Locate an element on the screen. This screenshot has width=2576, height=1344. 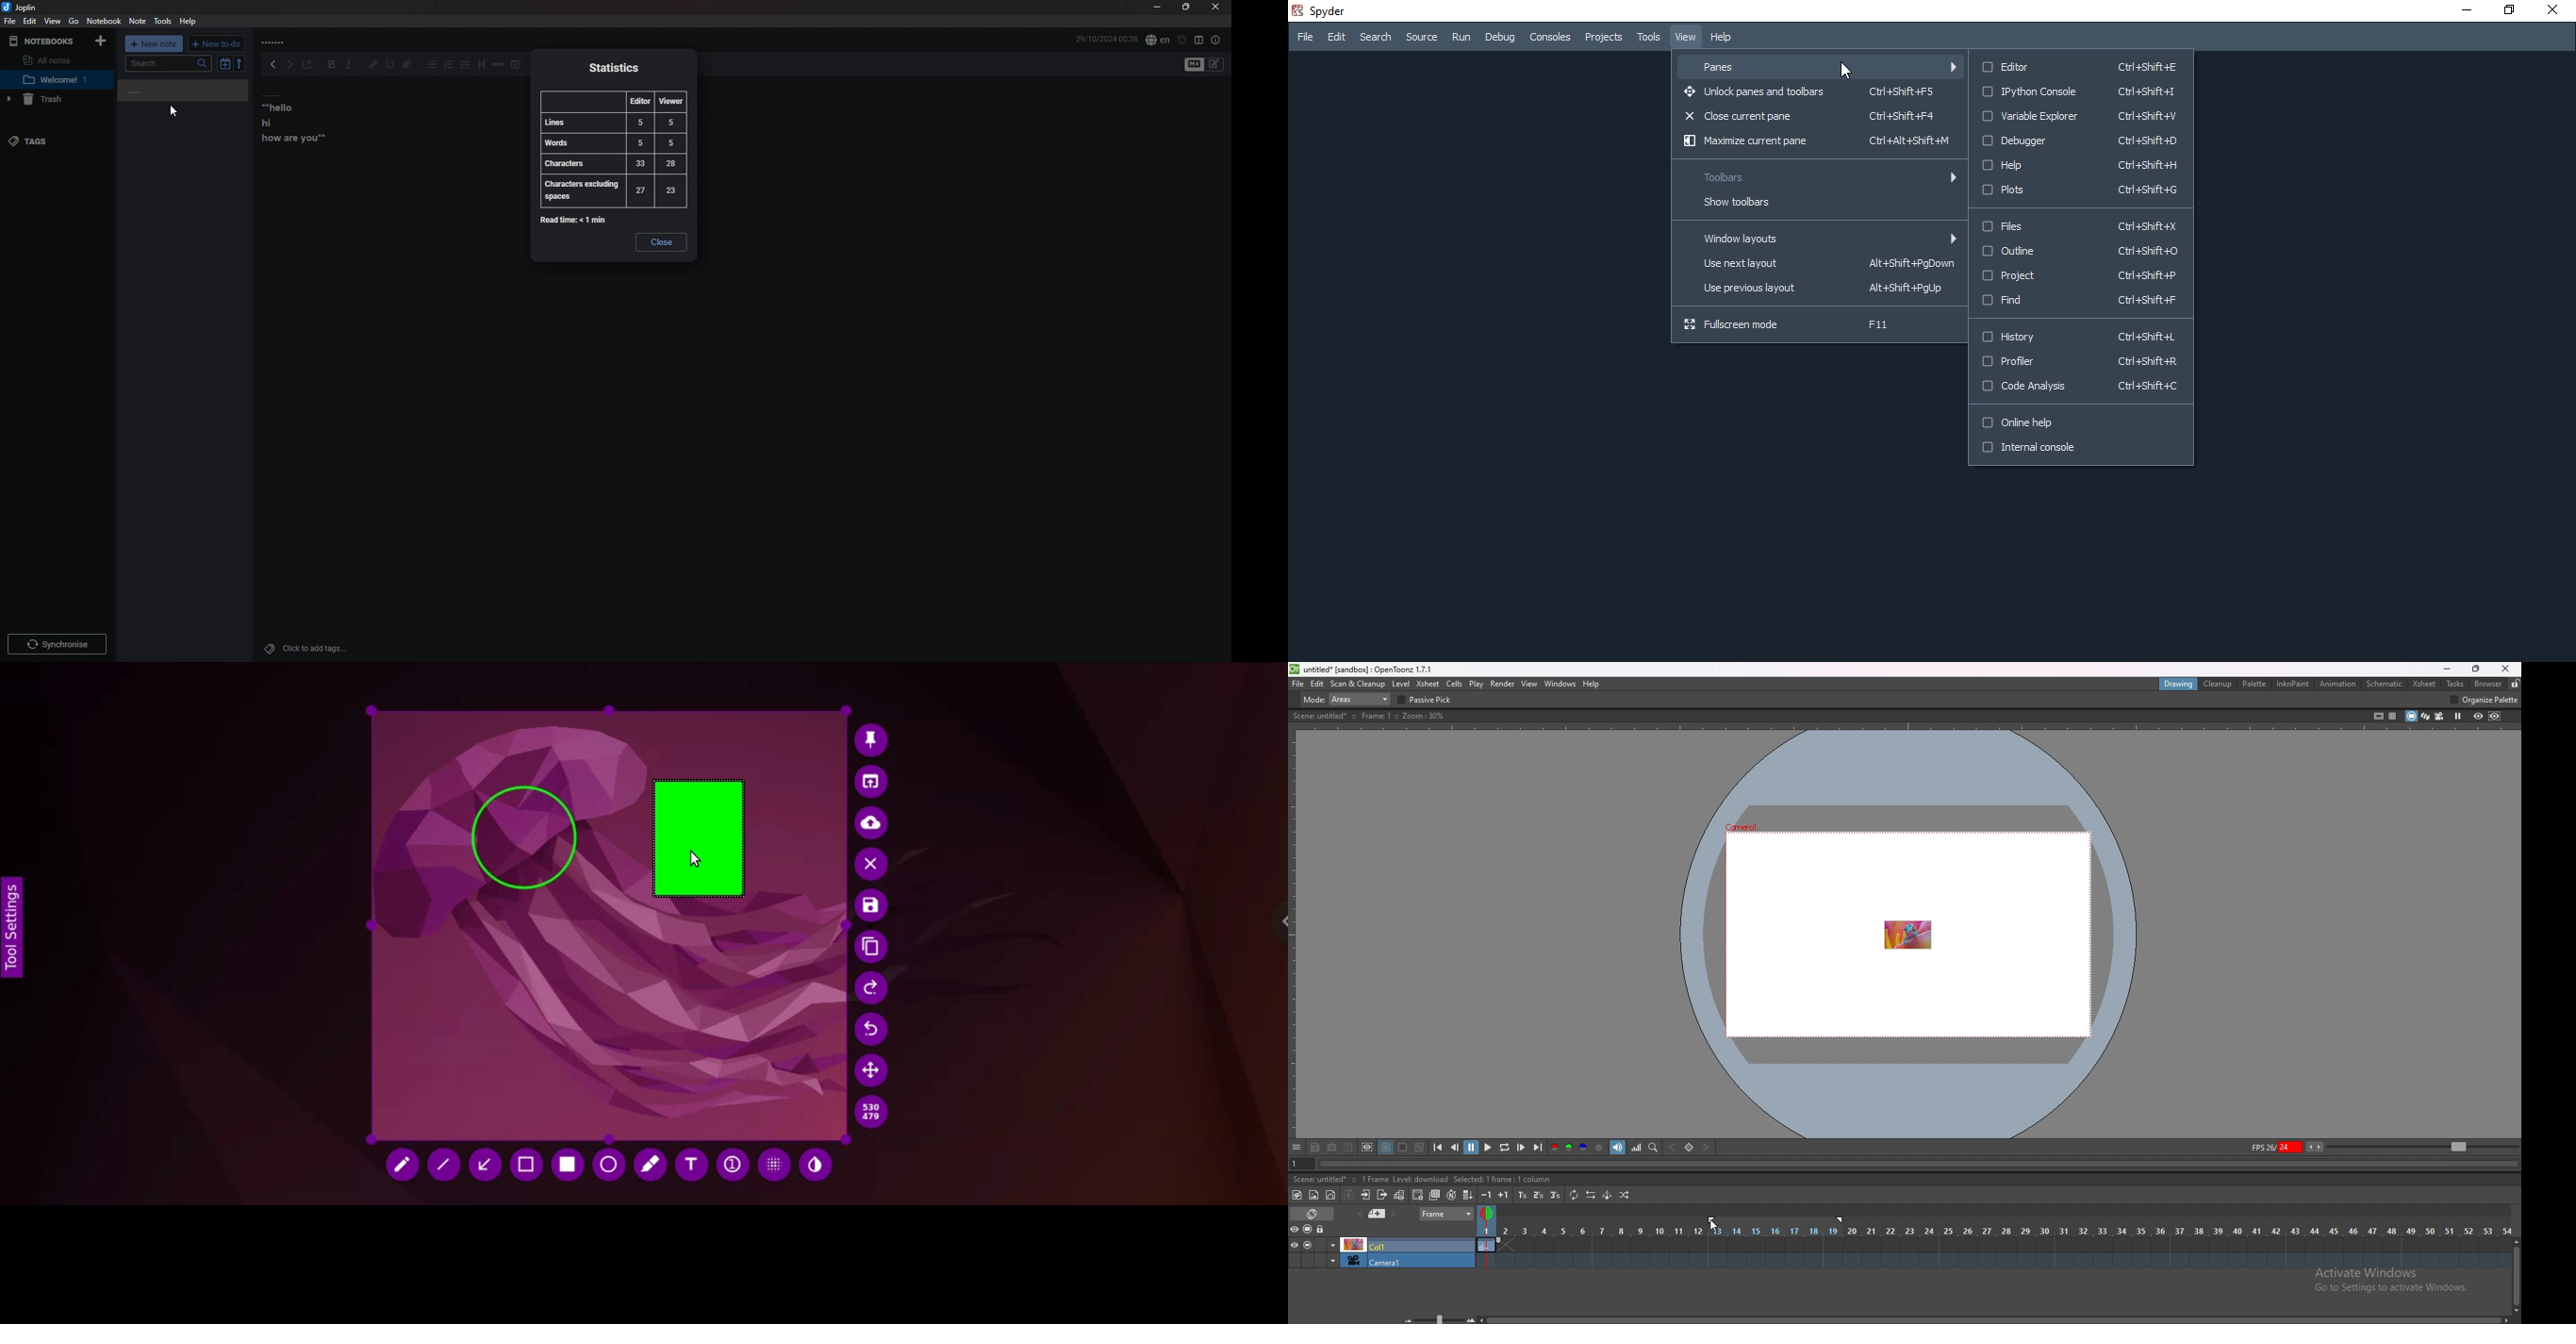
Properties is located at coordinates (1217, 40).